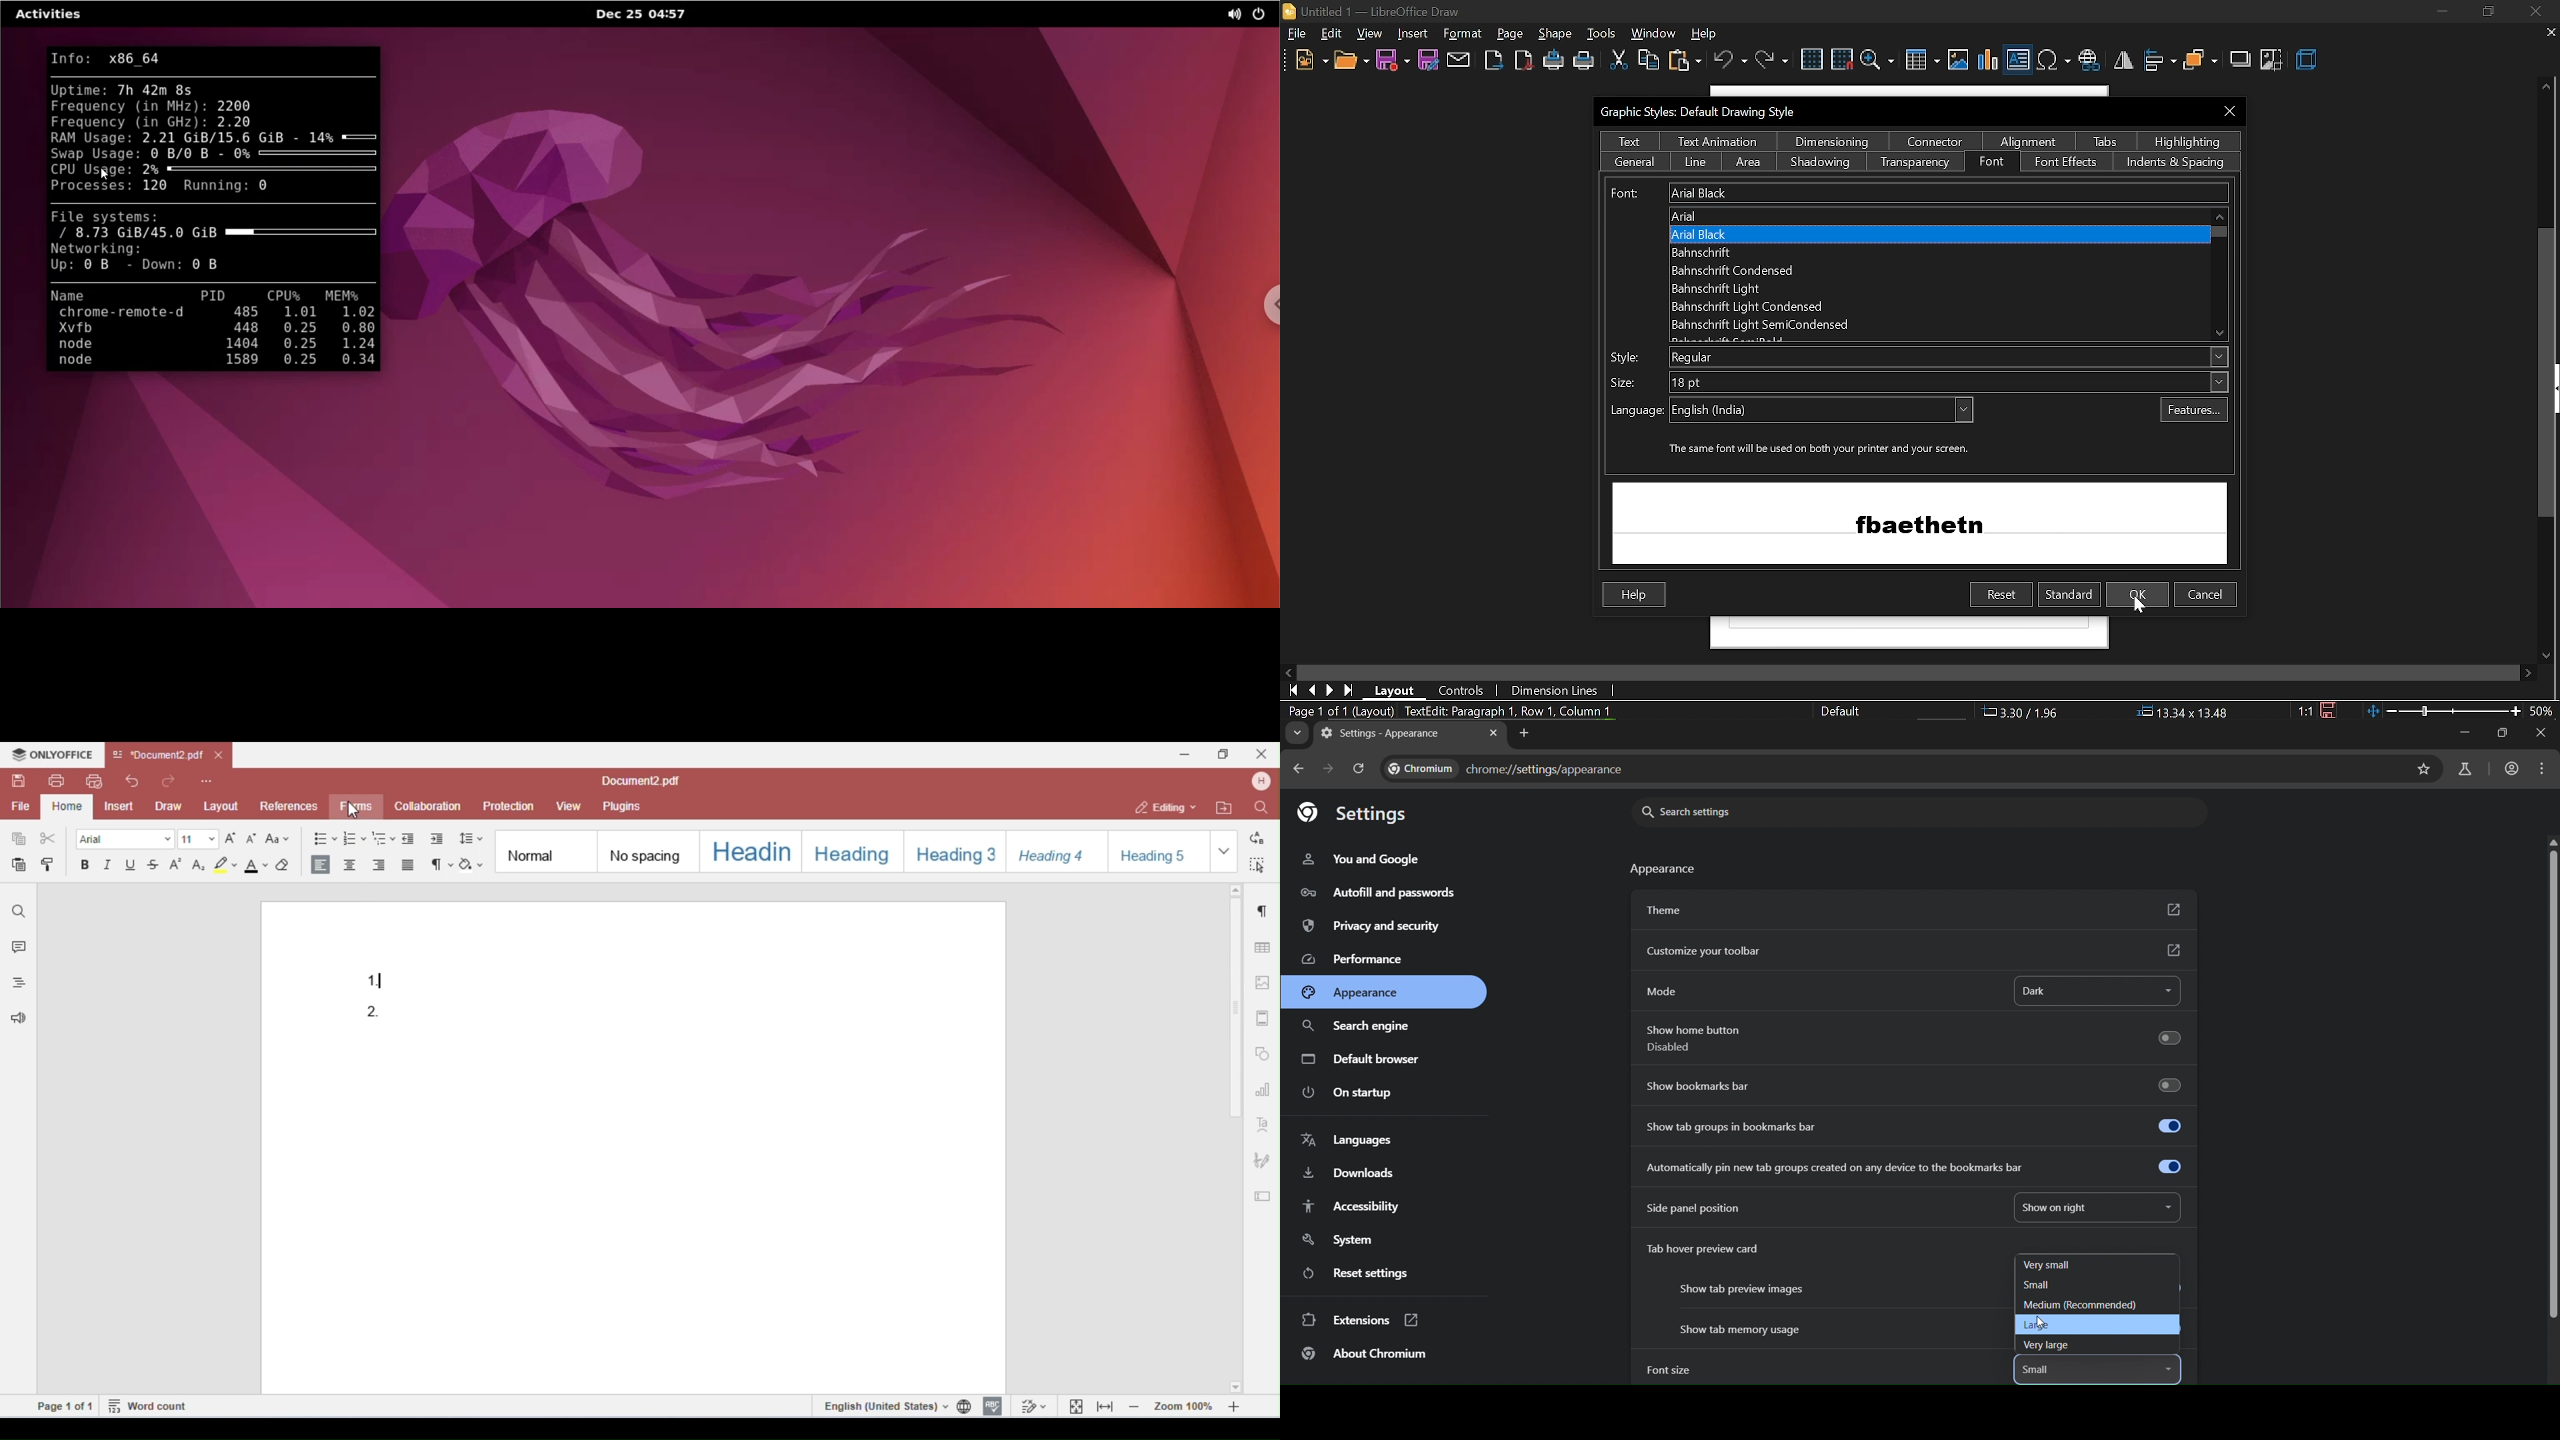  I want to click on insert image, so click(1959, 59).